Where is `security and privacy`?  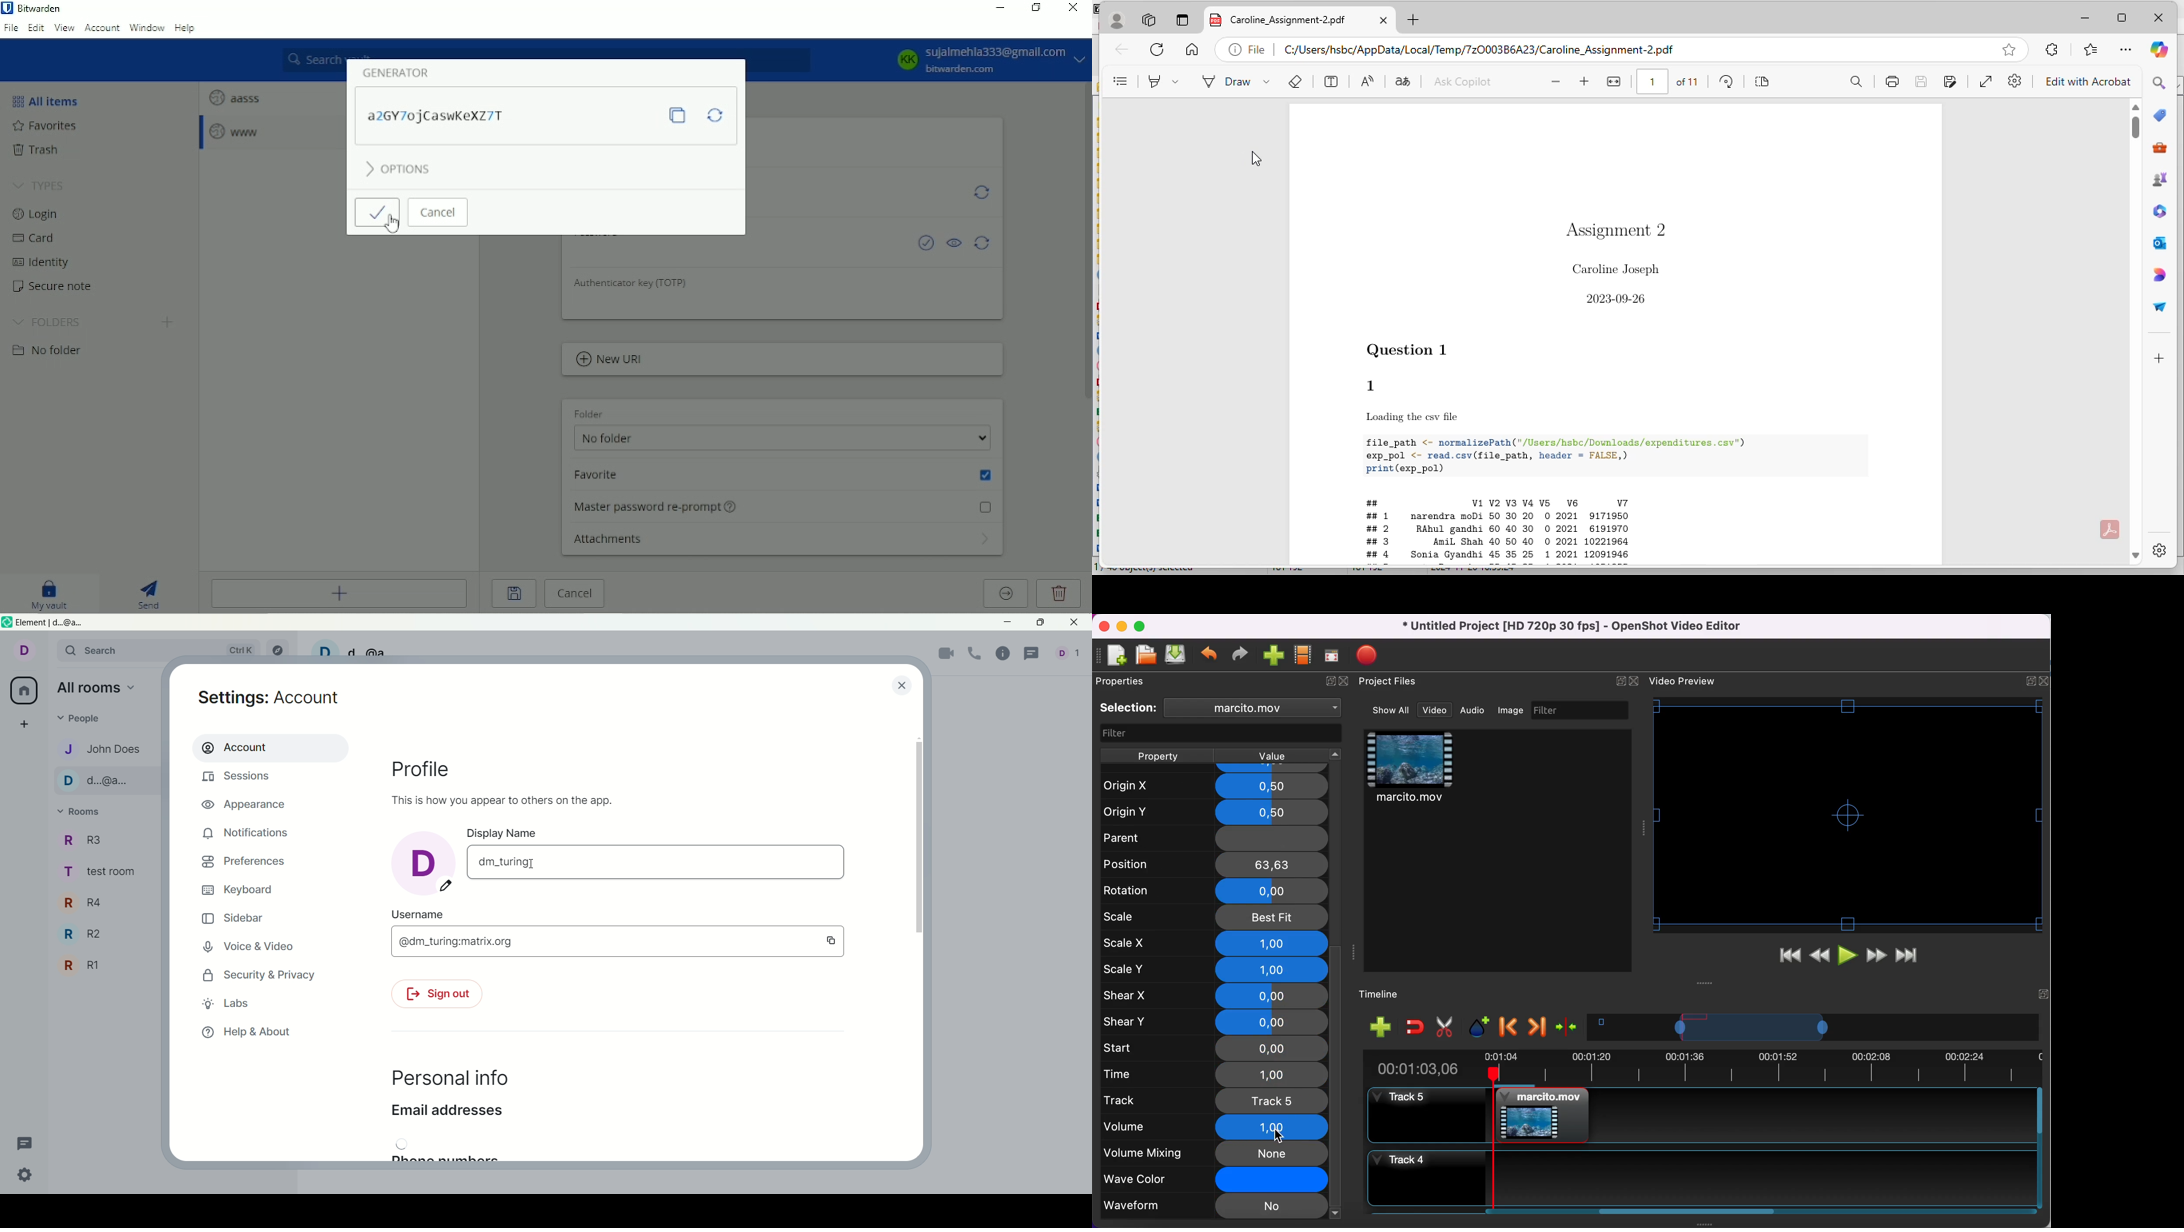
security and privacy is located at coordinates (255, 976).